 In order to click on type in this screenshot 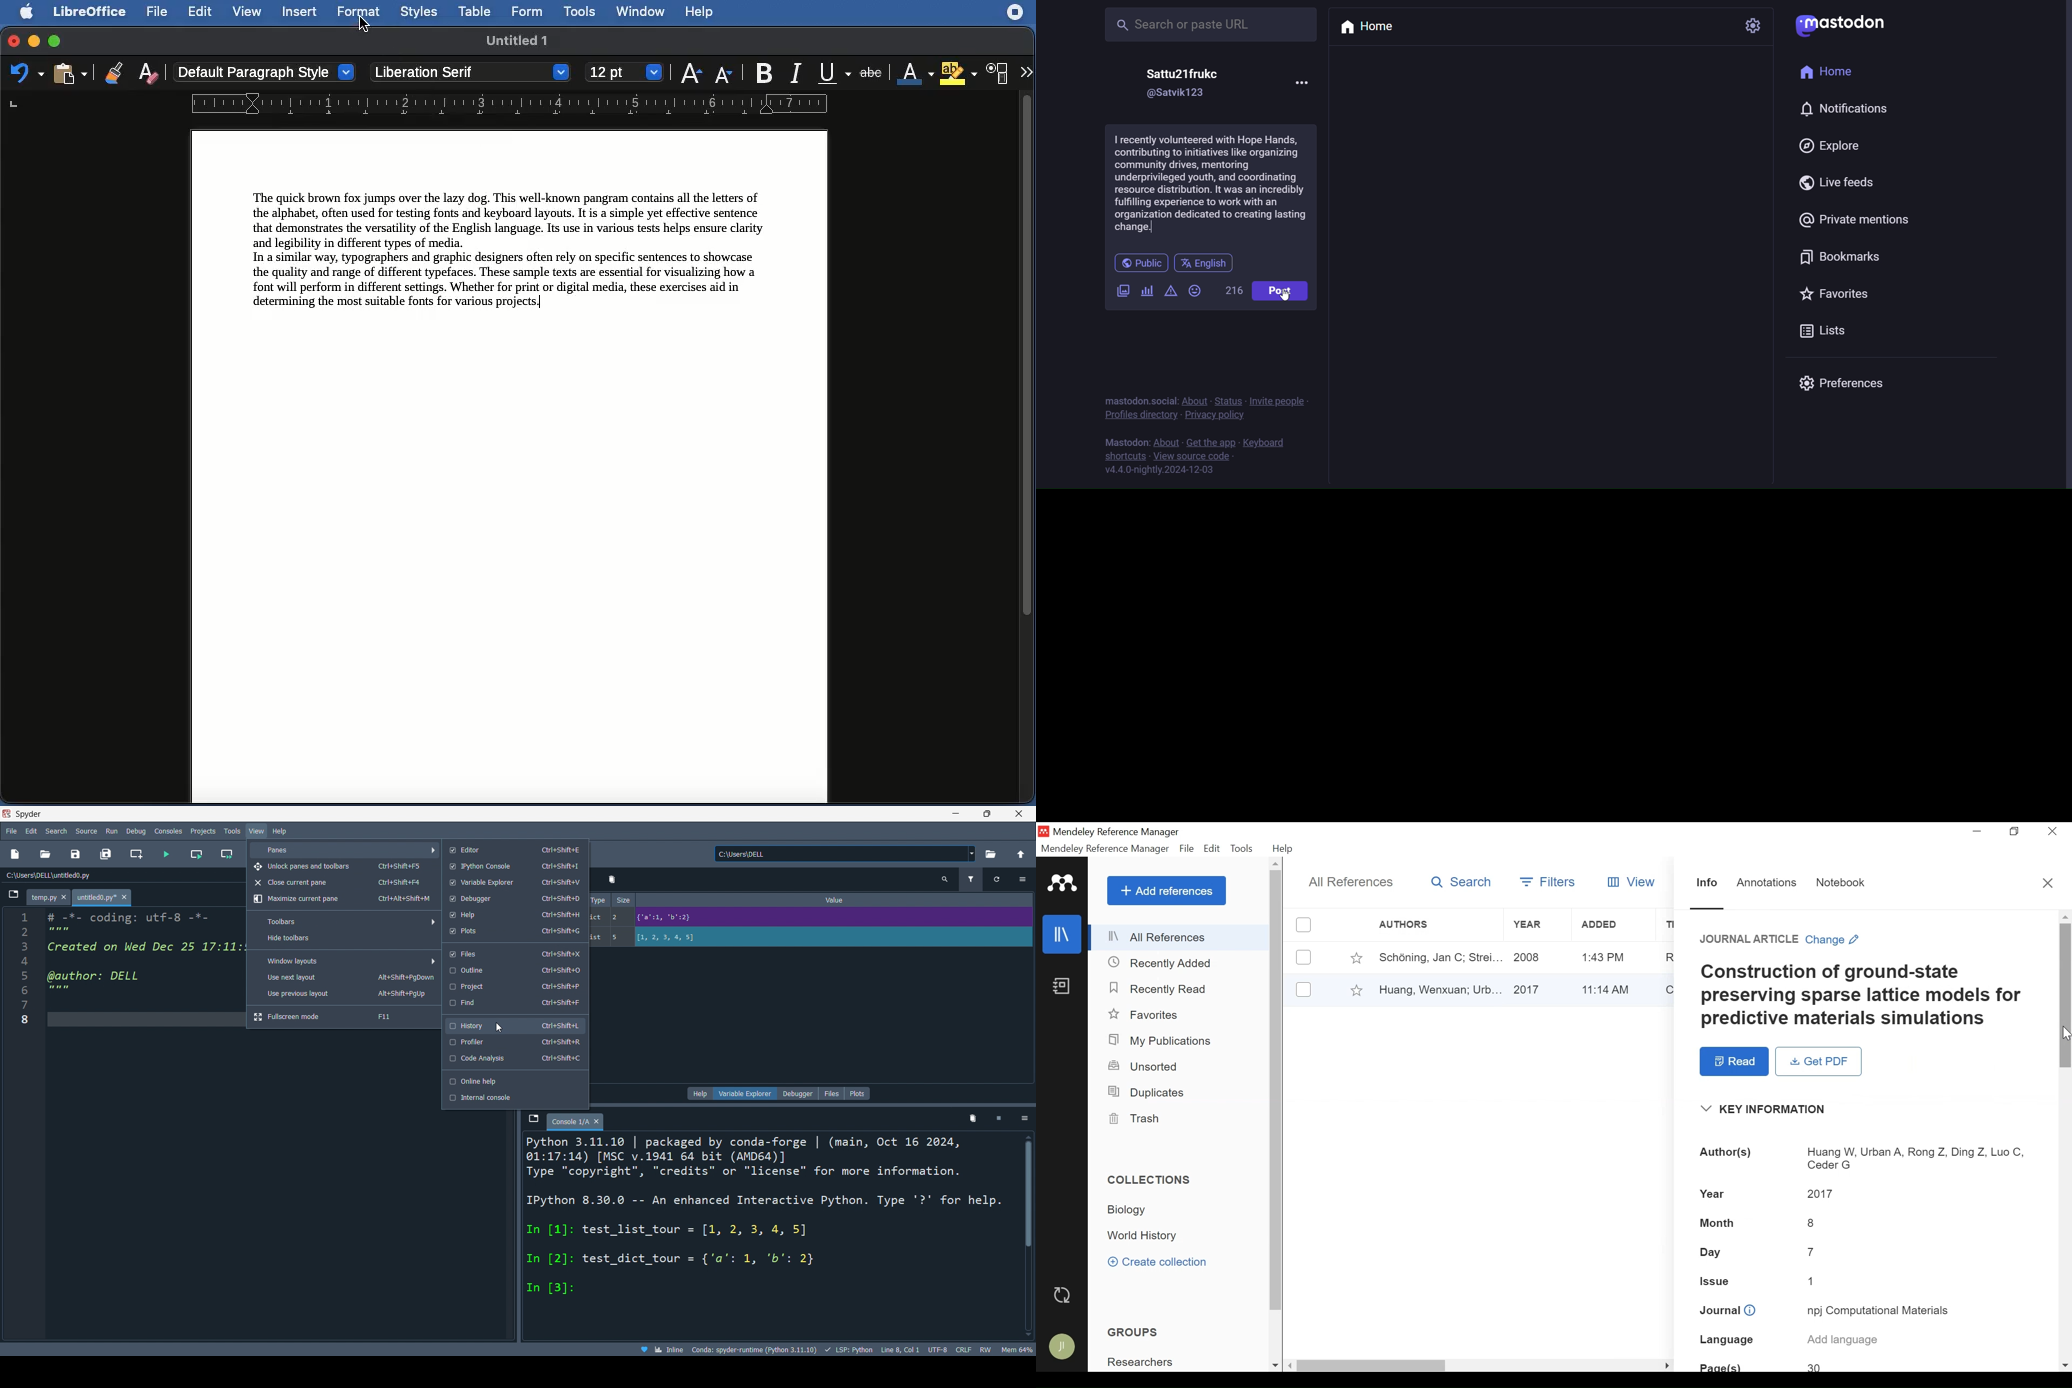, I will do `click(598, 899)`.